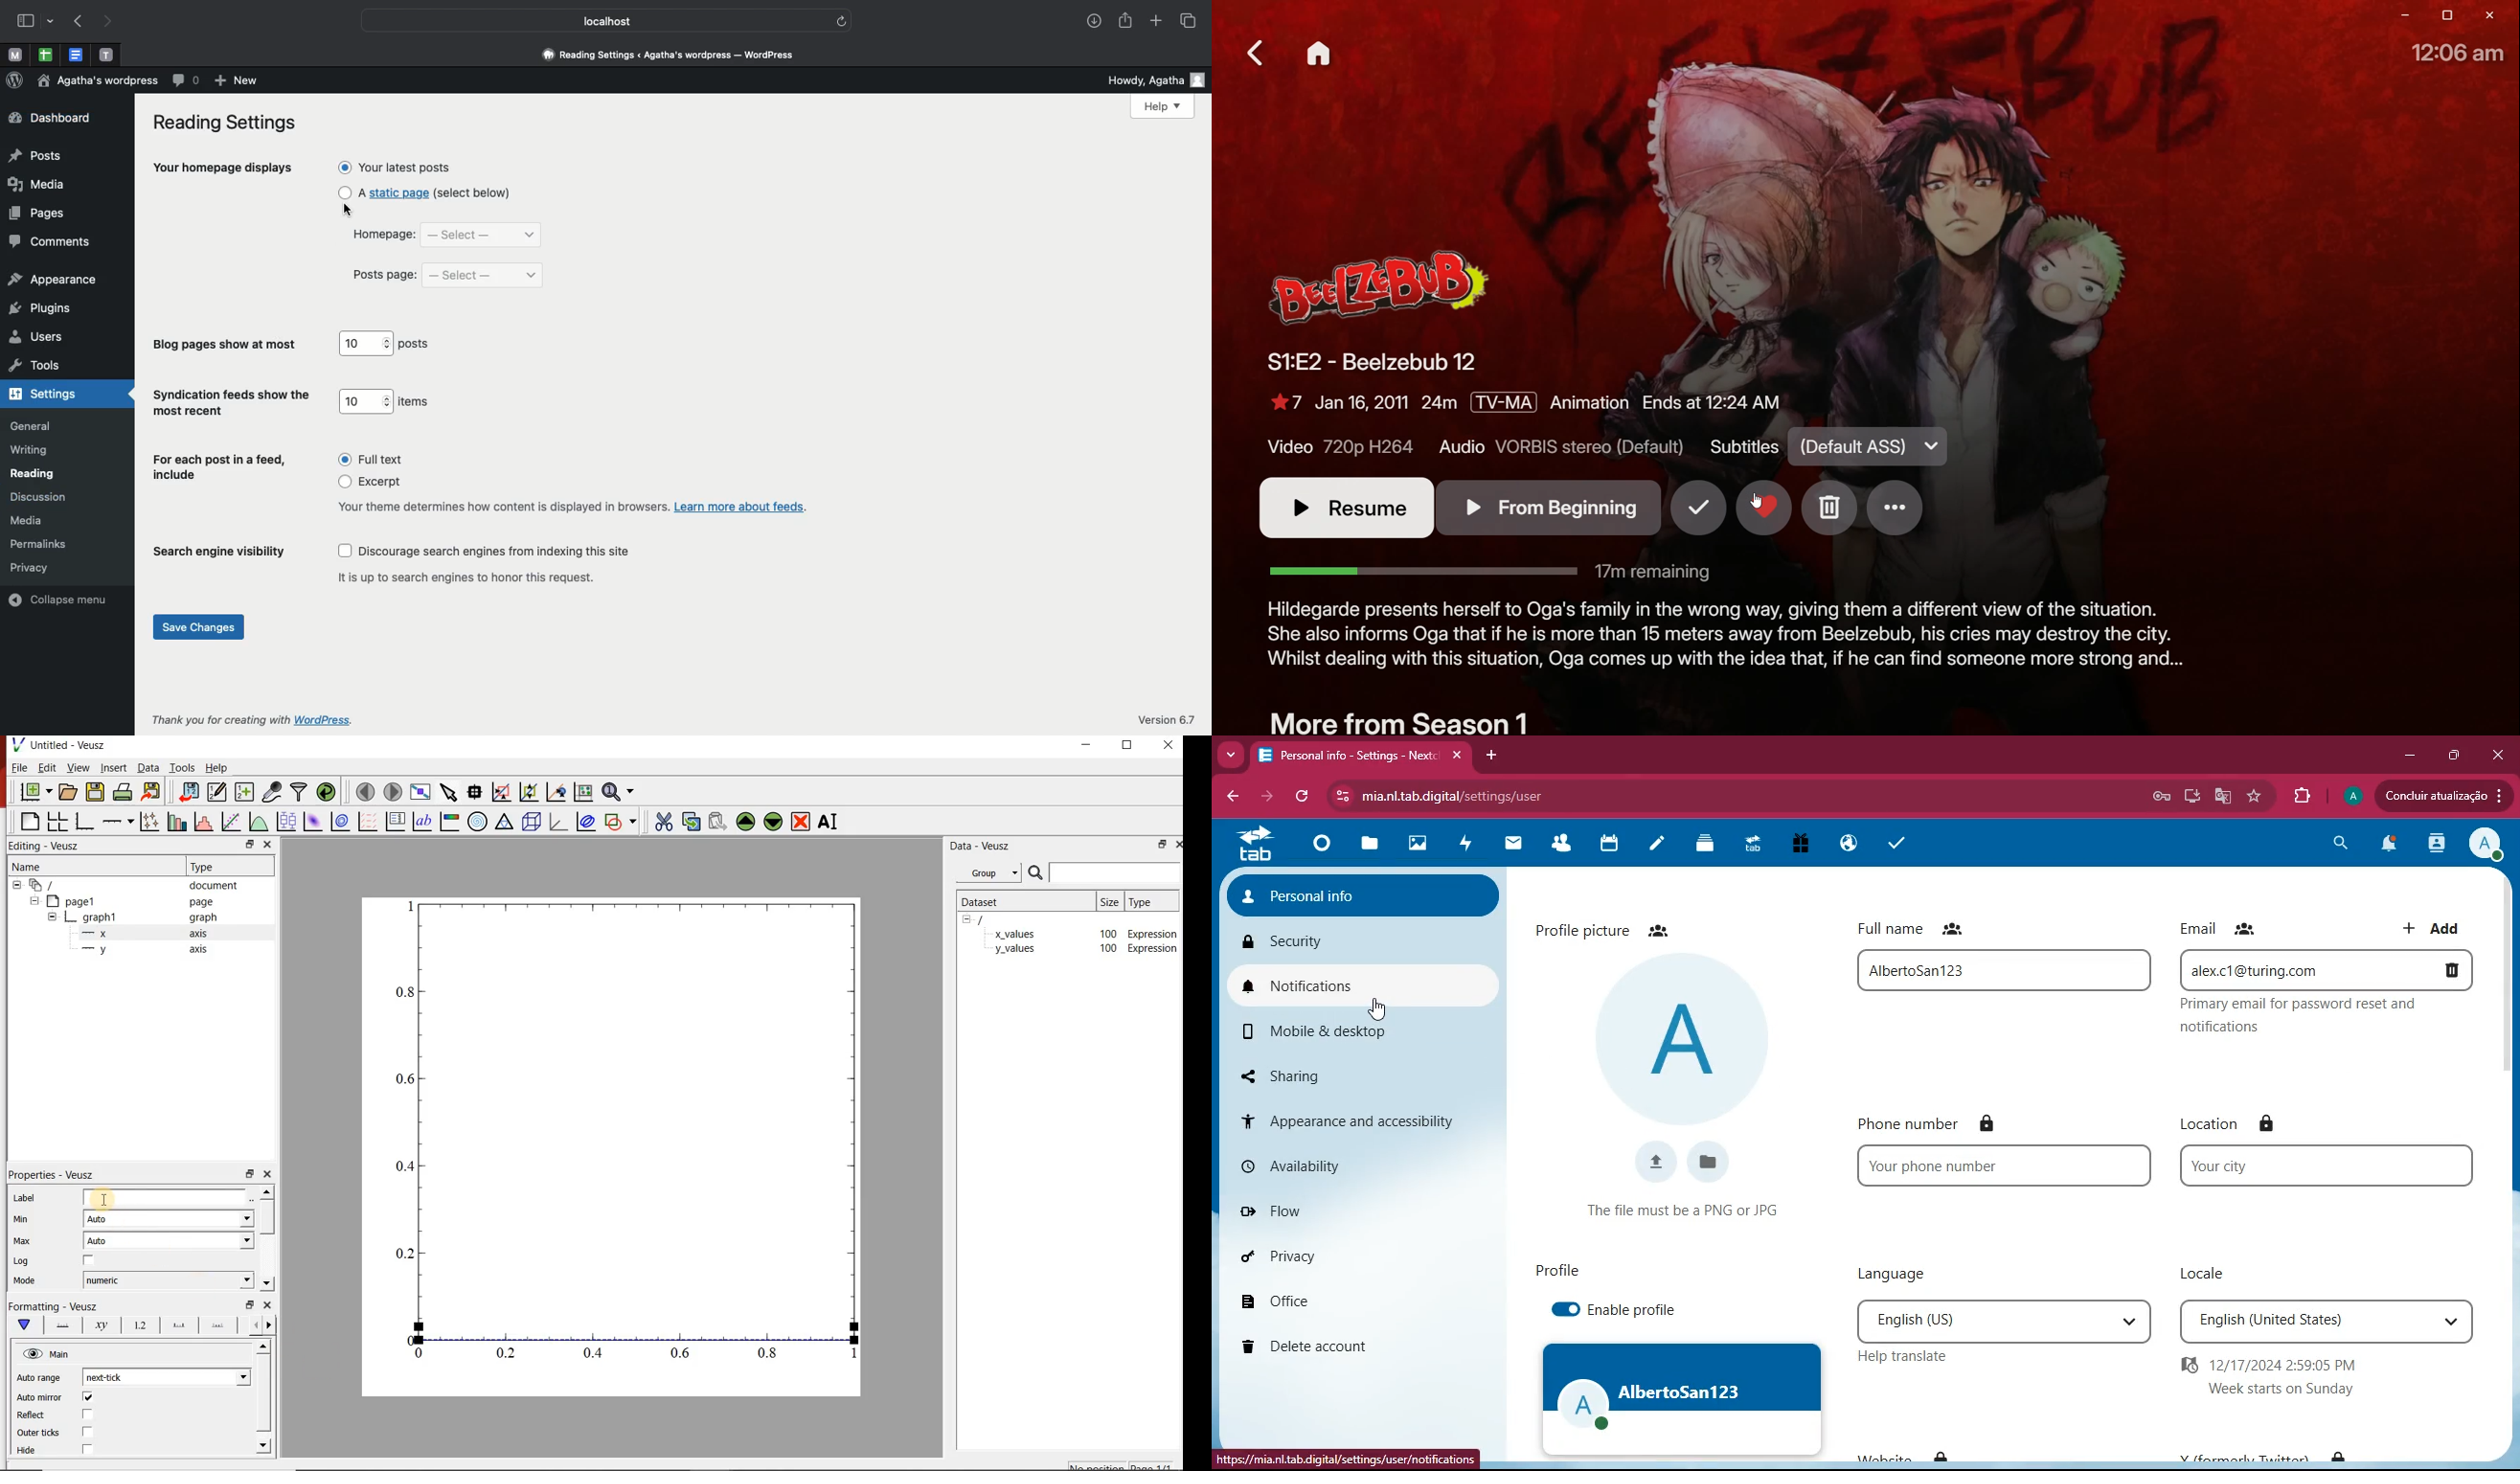 The image size is (2520, 1484). Describe the element at coordinates (1618, 927) in the screenshot. I see `profile picture` at that location.